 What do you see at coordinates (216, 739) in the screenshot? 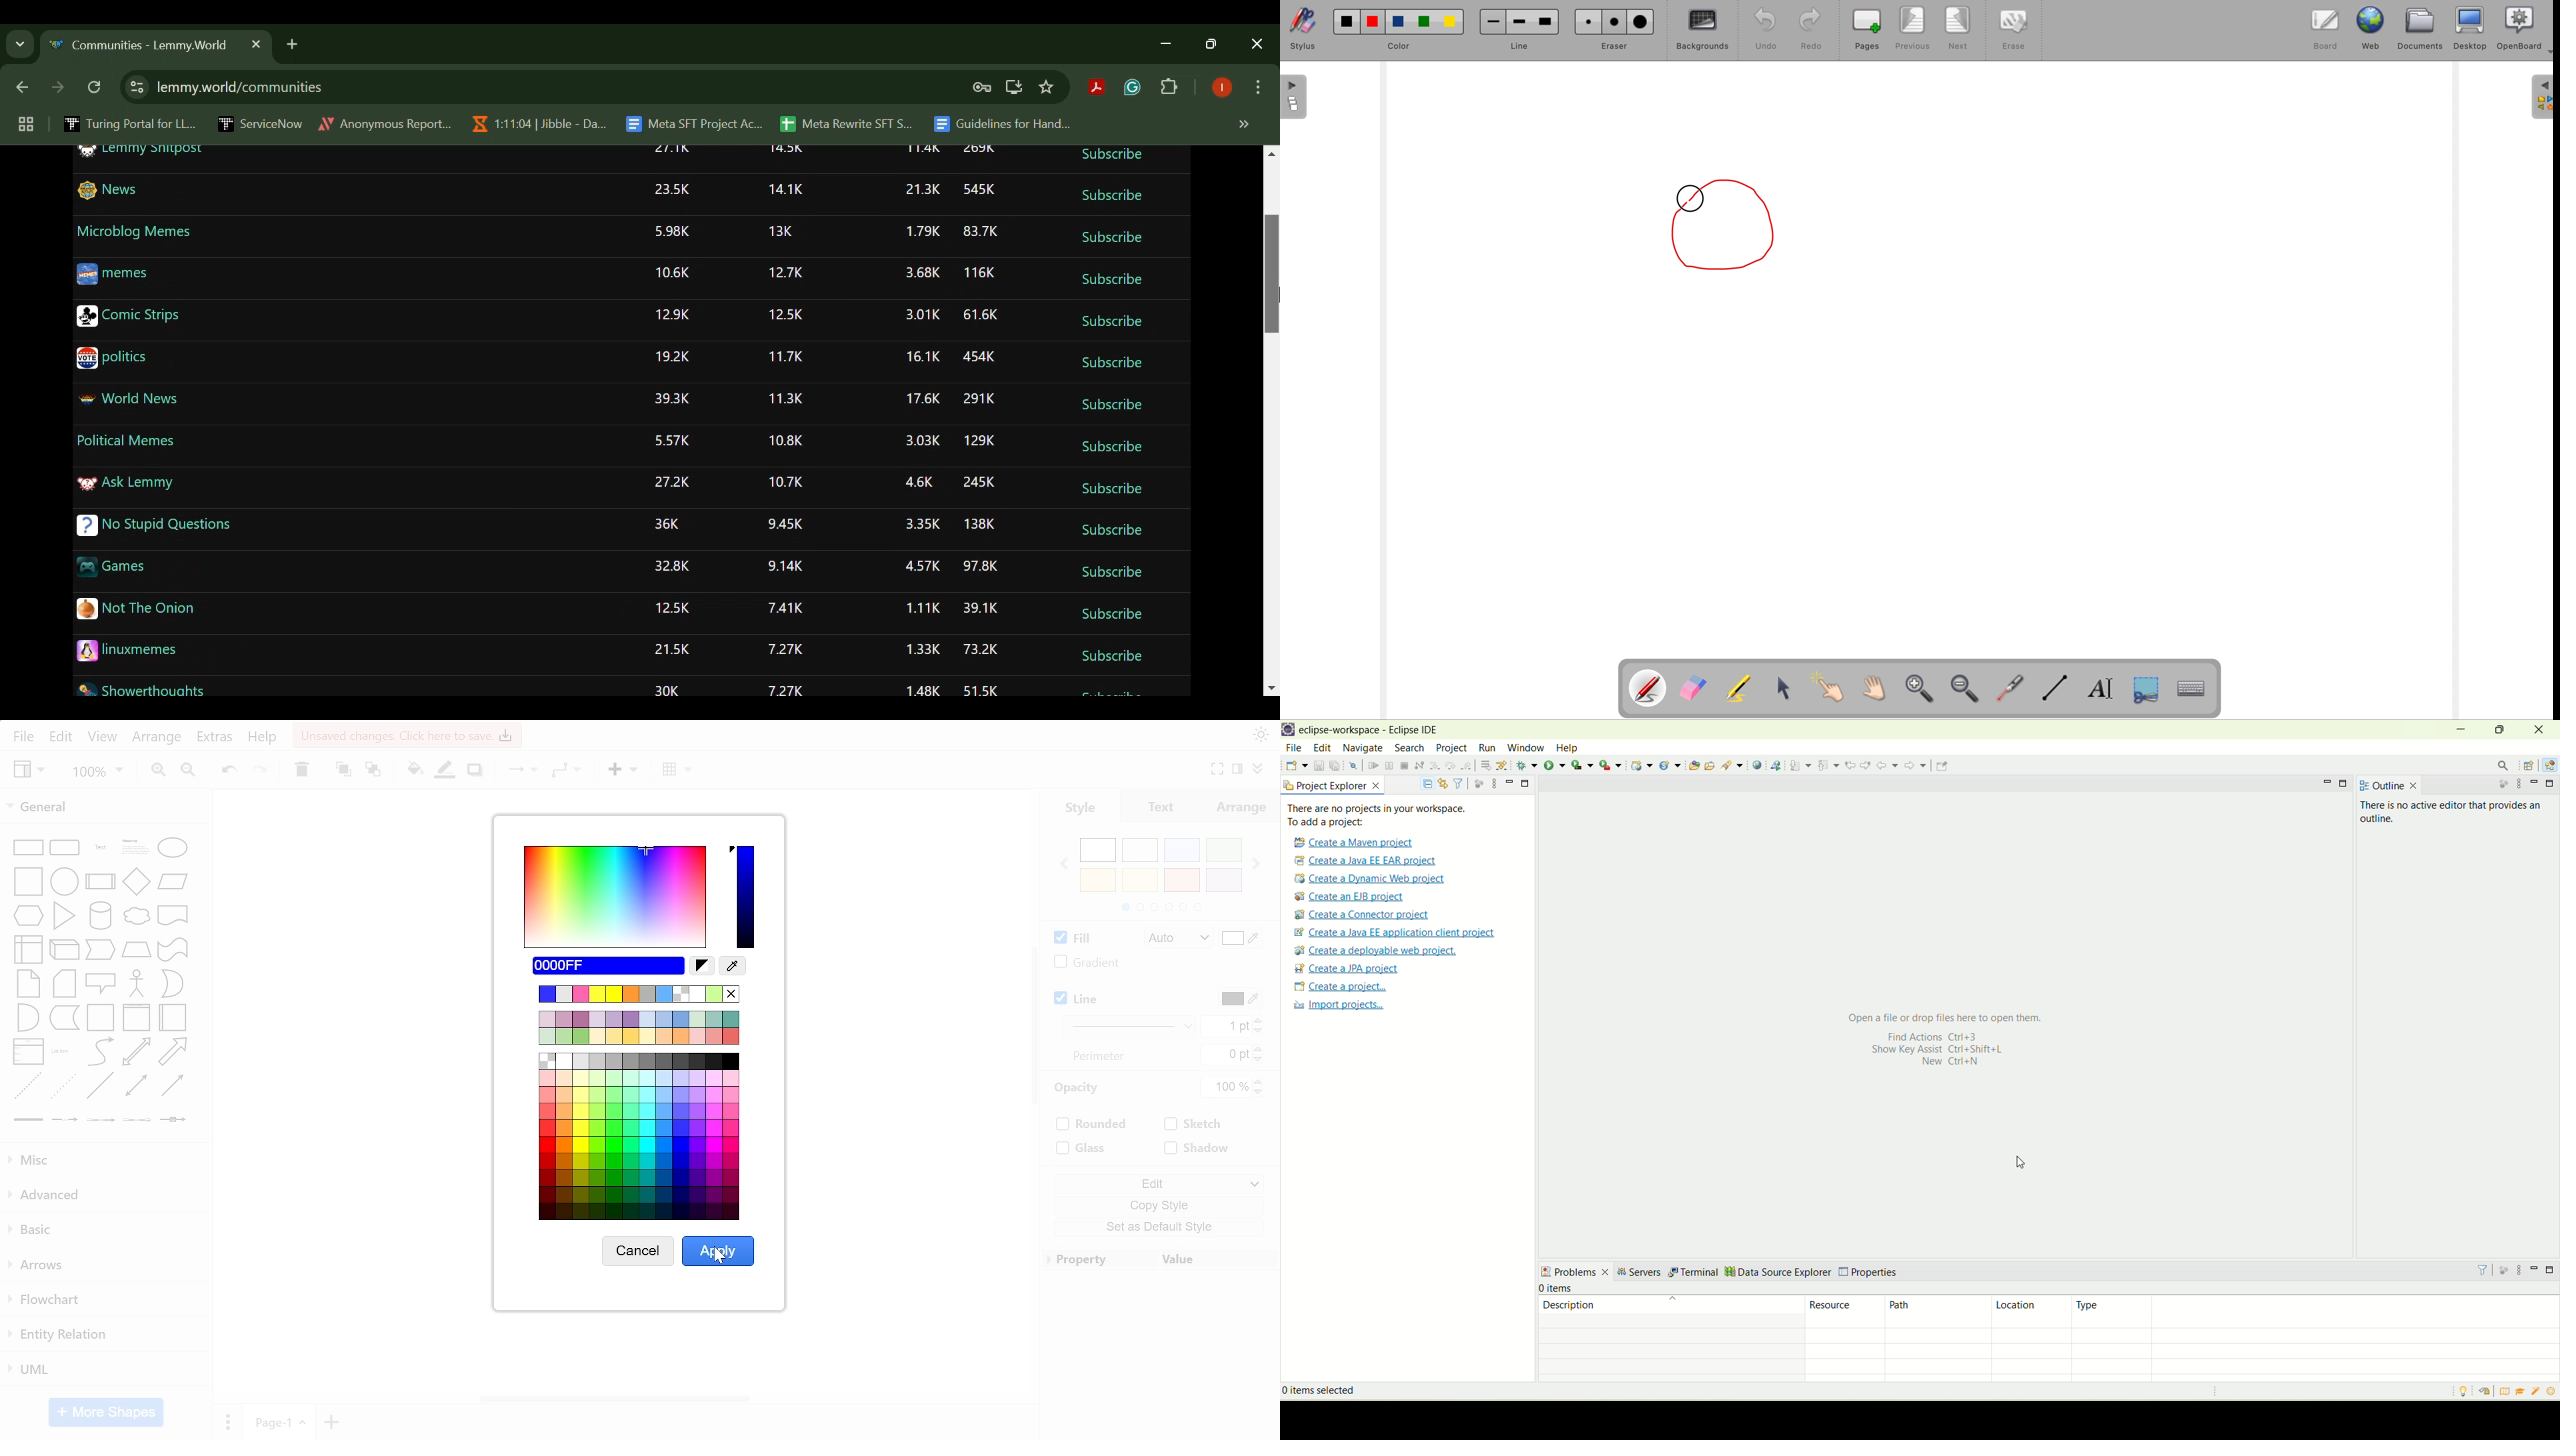
I see `extras` at bounding box center [216, 739].